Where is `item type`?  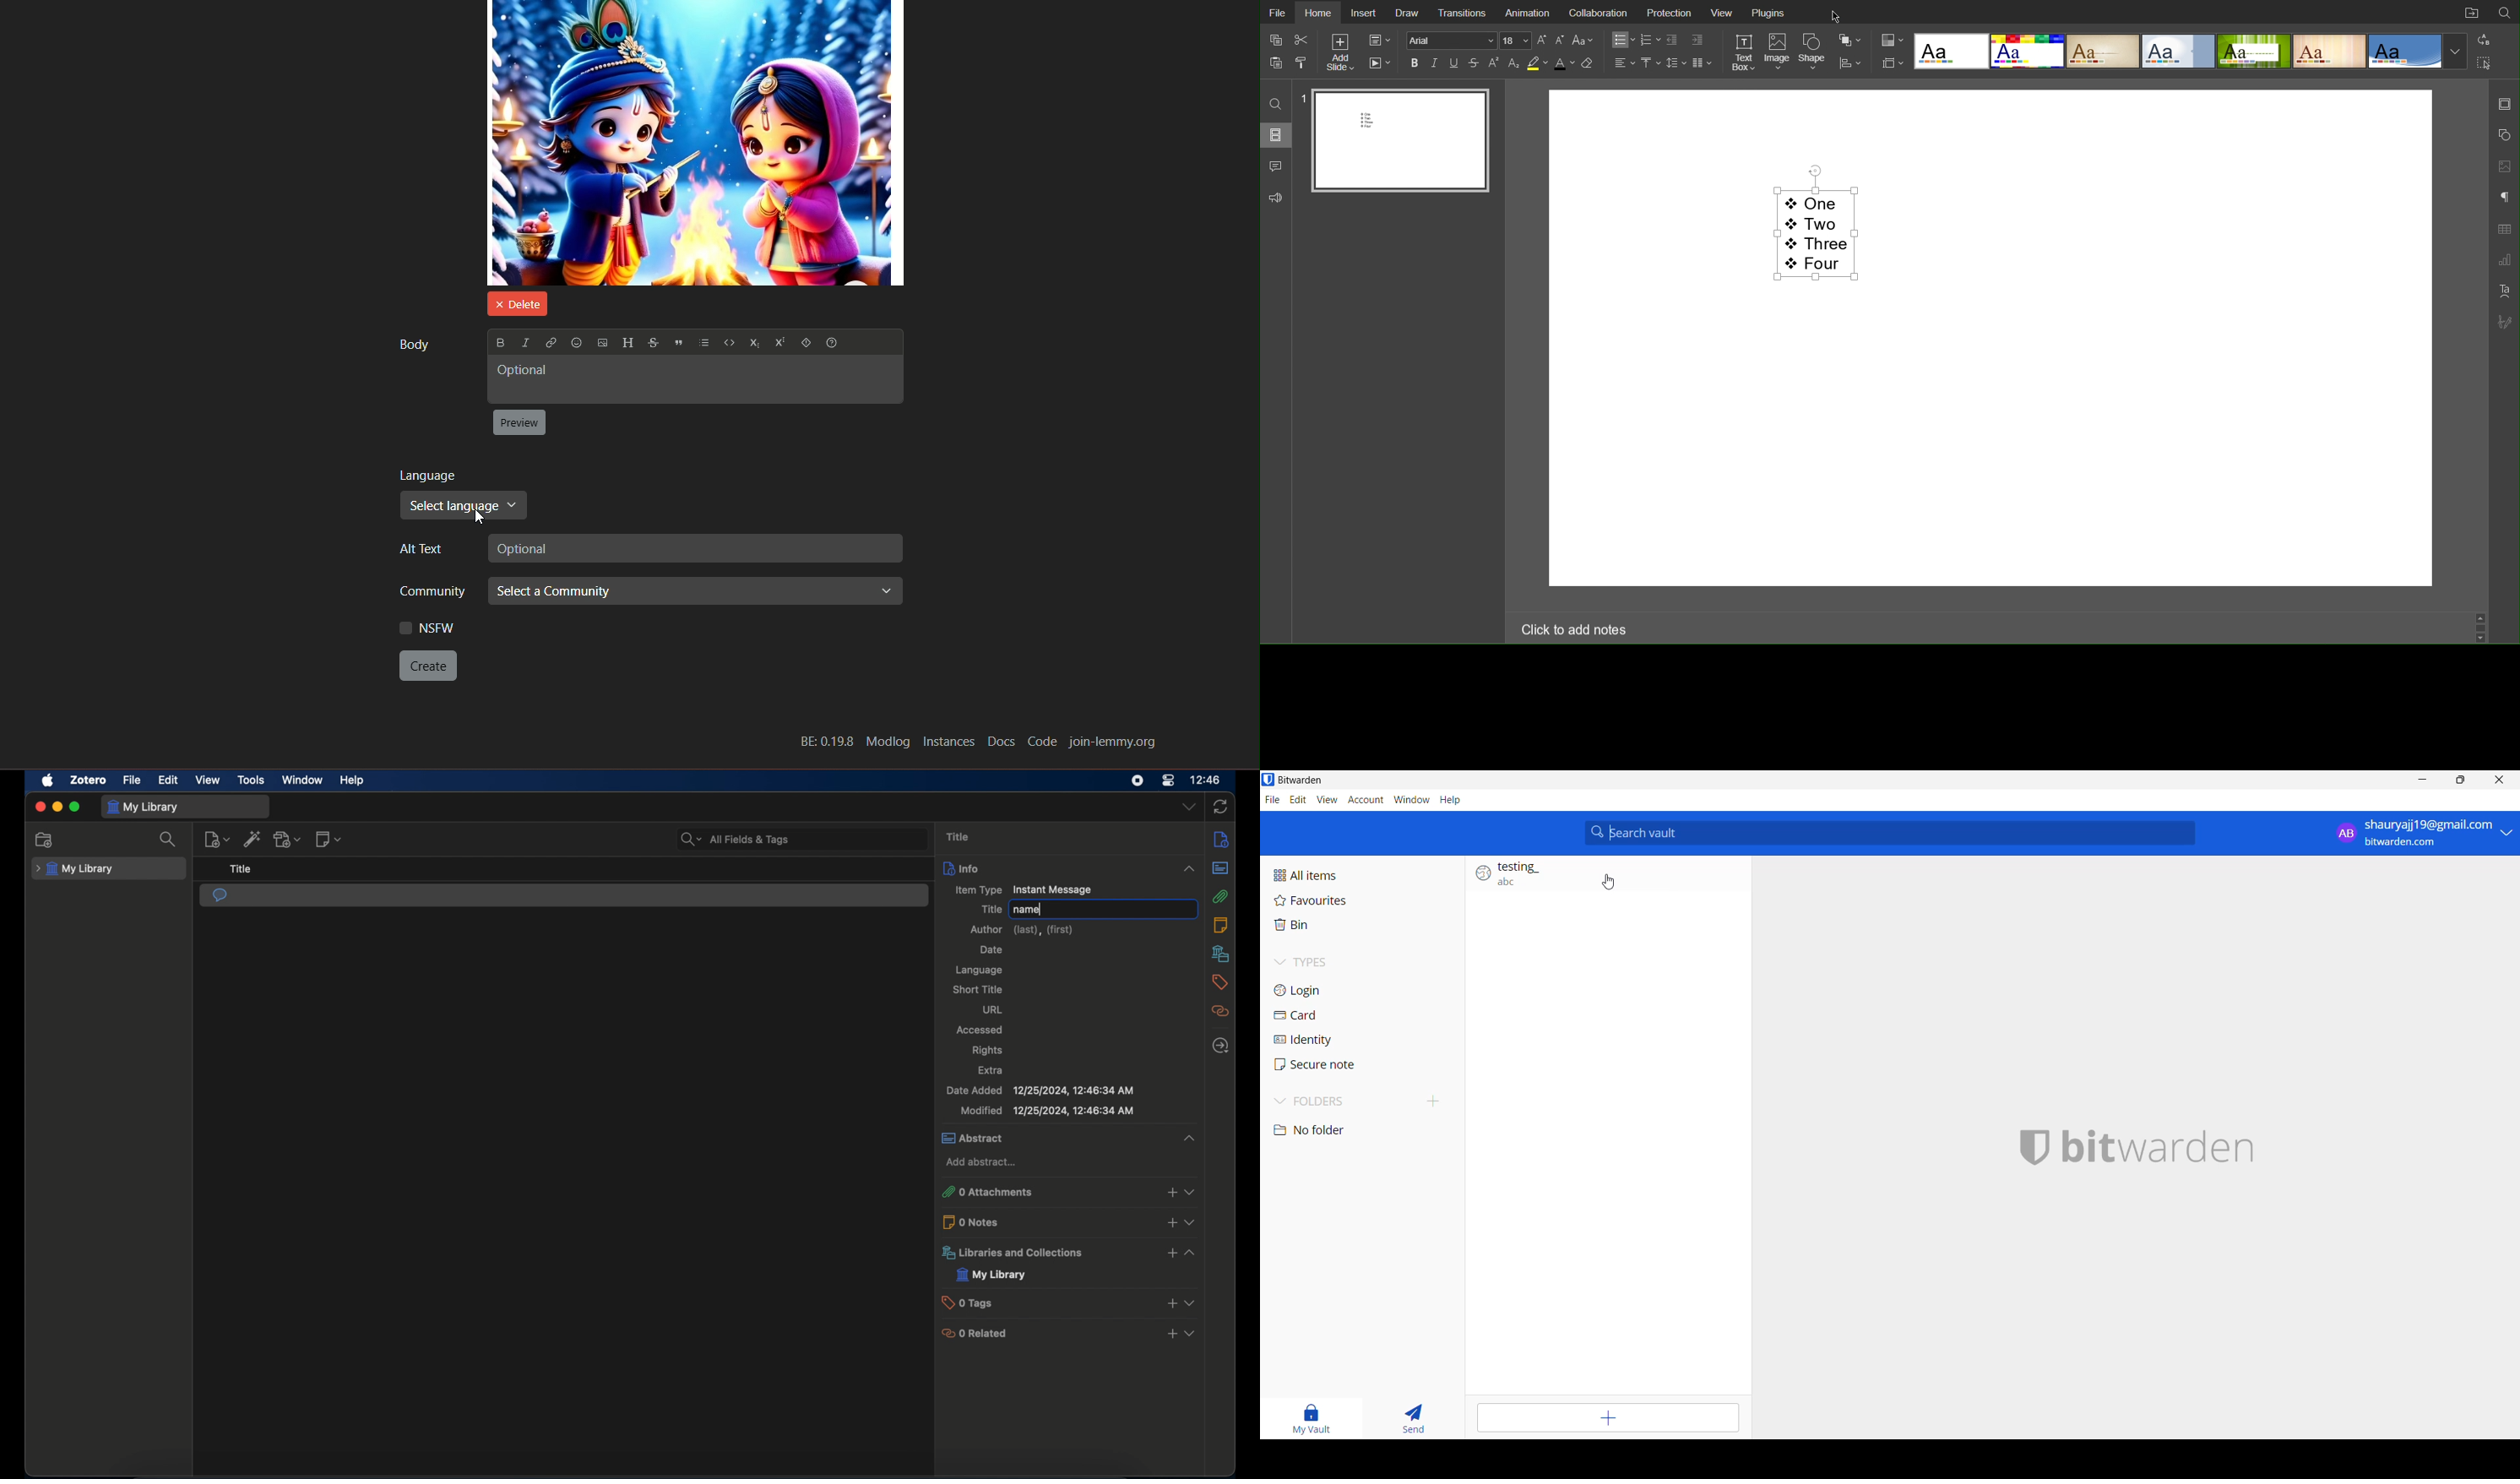
item type is located at coordinates (1021, 890).